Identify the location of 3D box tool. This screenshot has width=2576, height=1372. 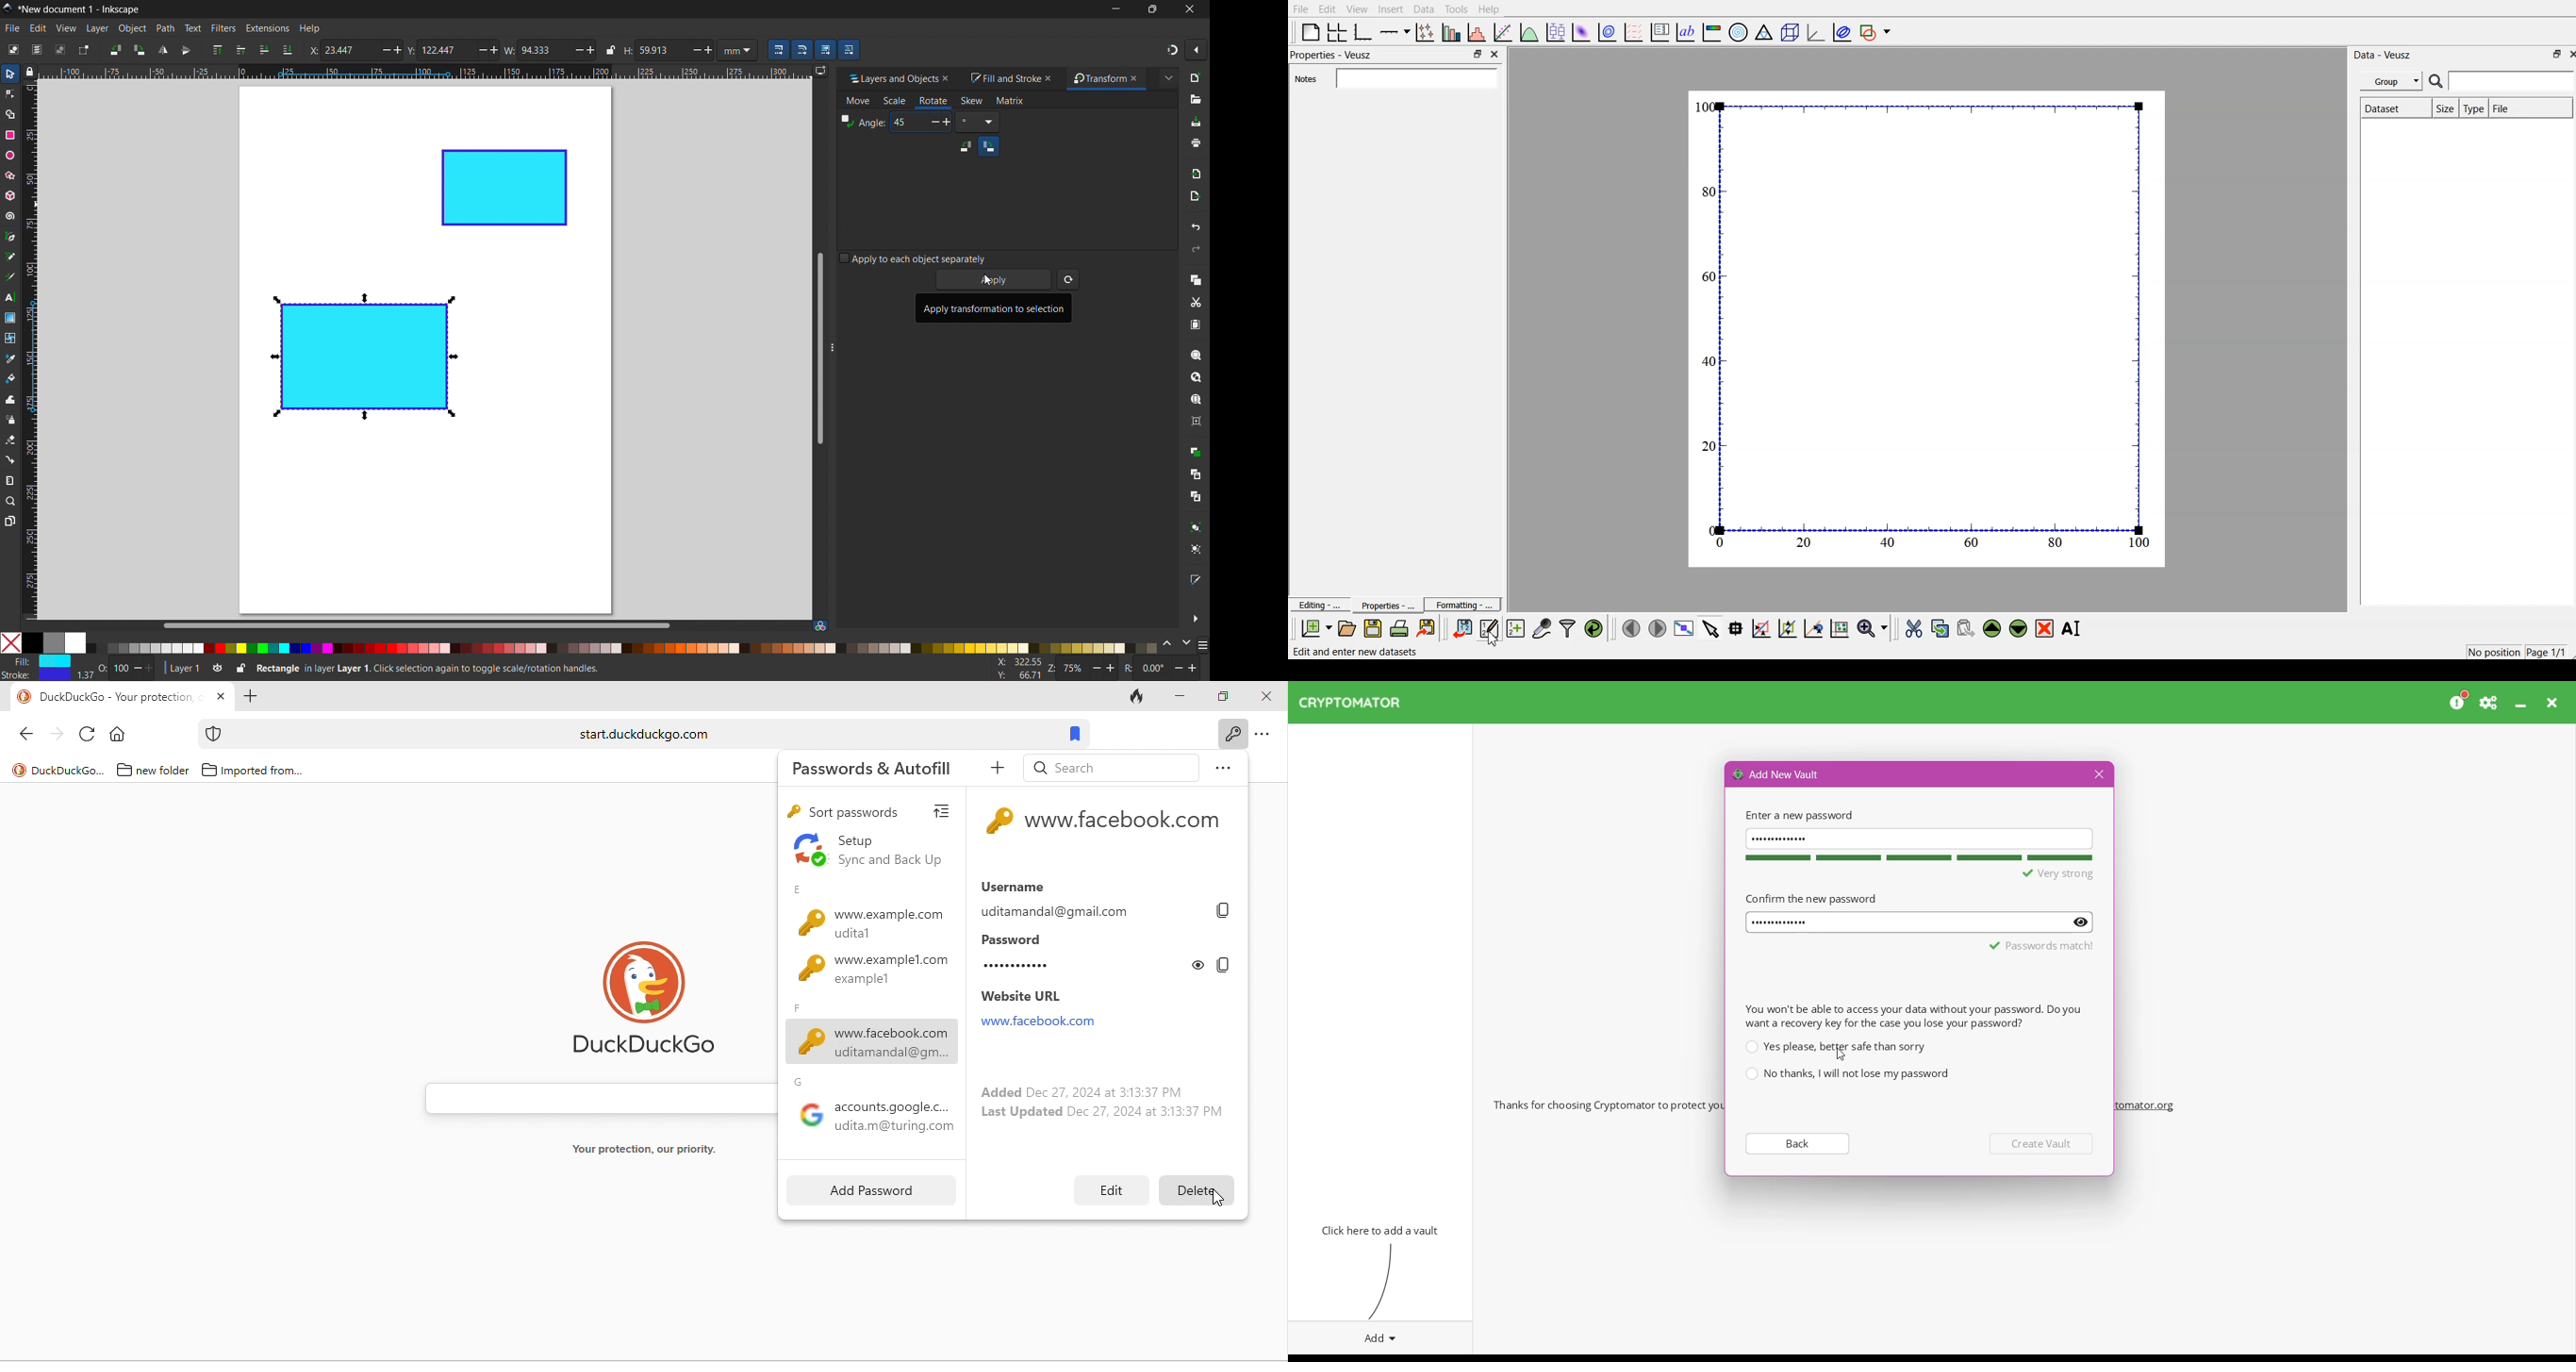
(9, 195).